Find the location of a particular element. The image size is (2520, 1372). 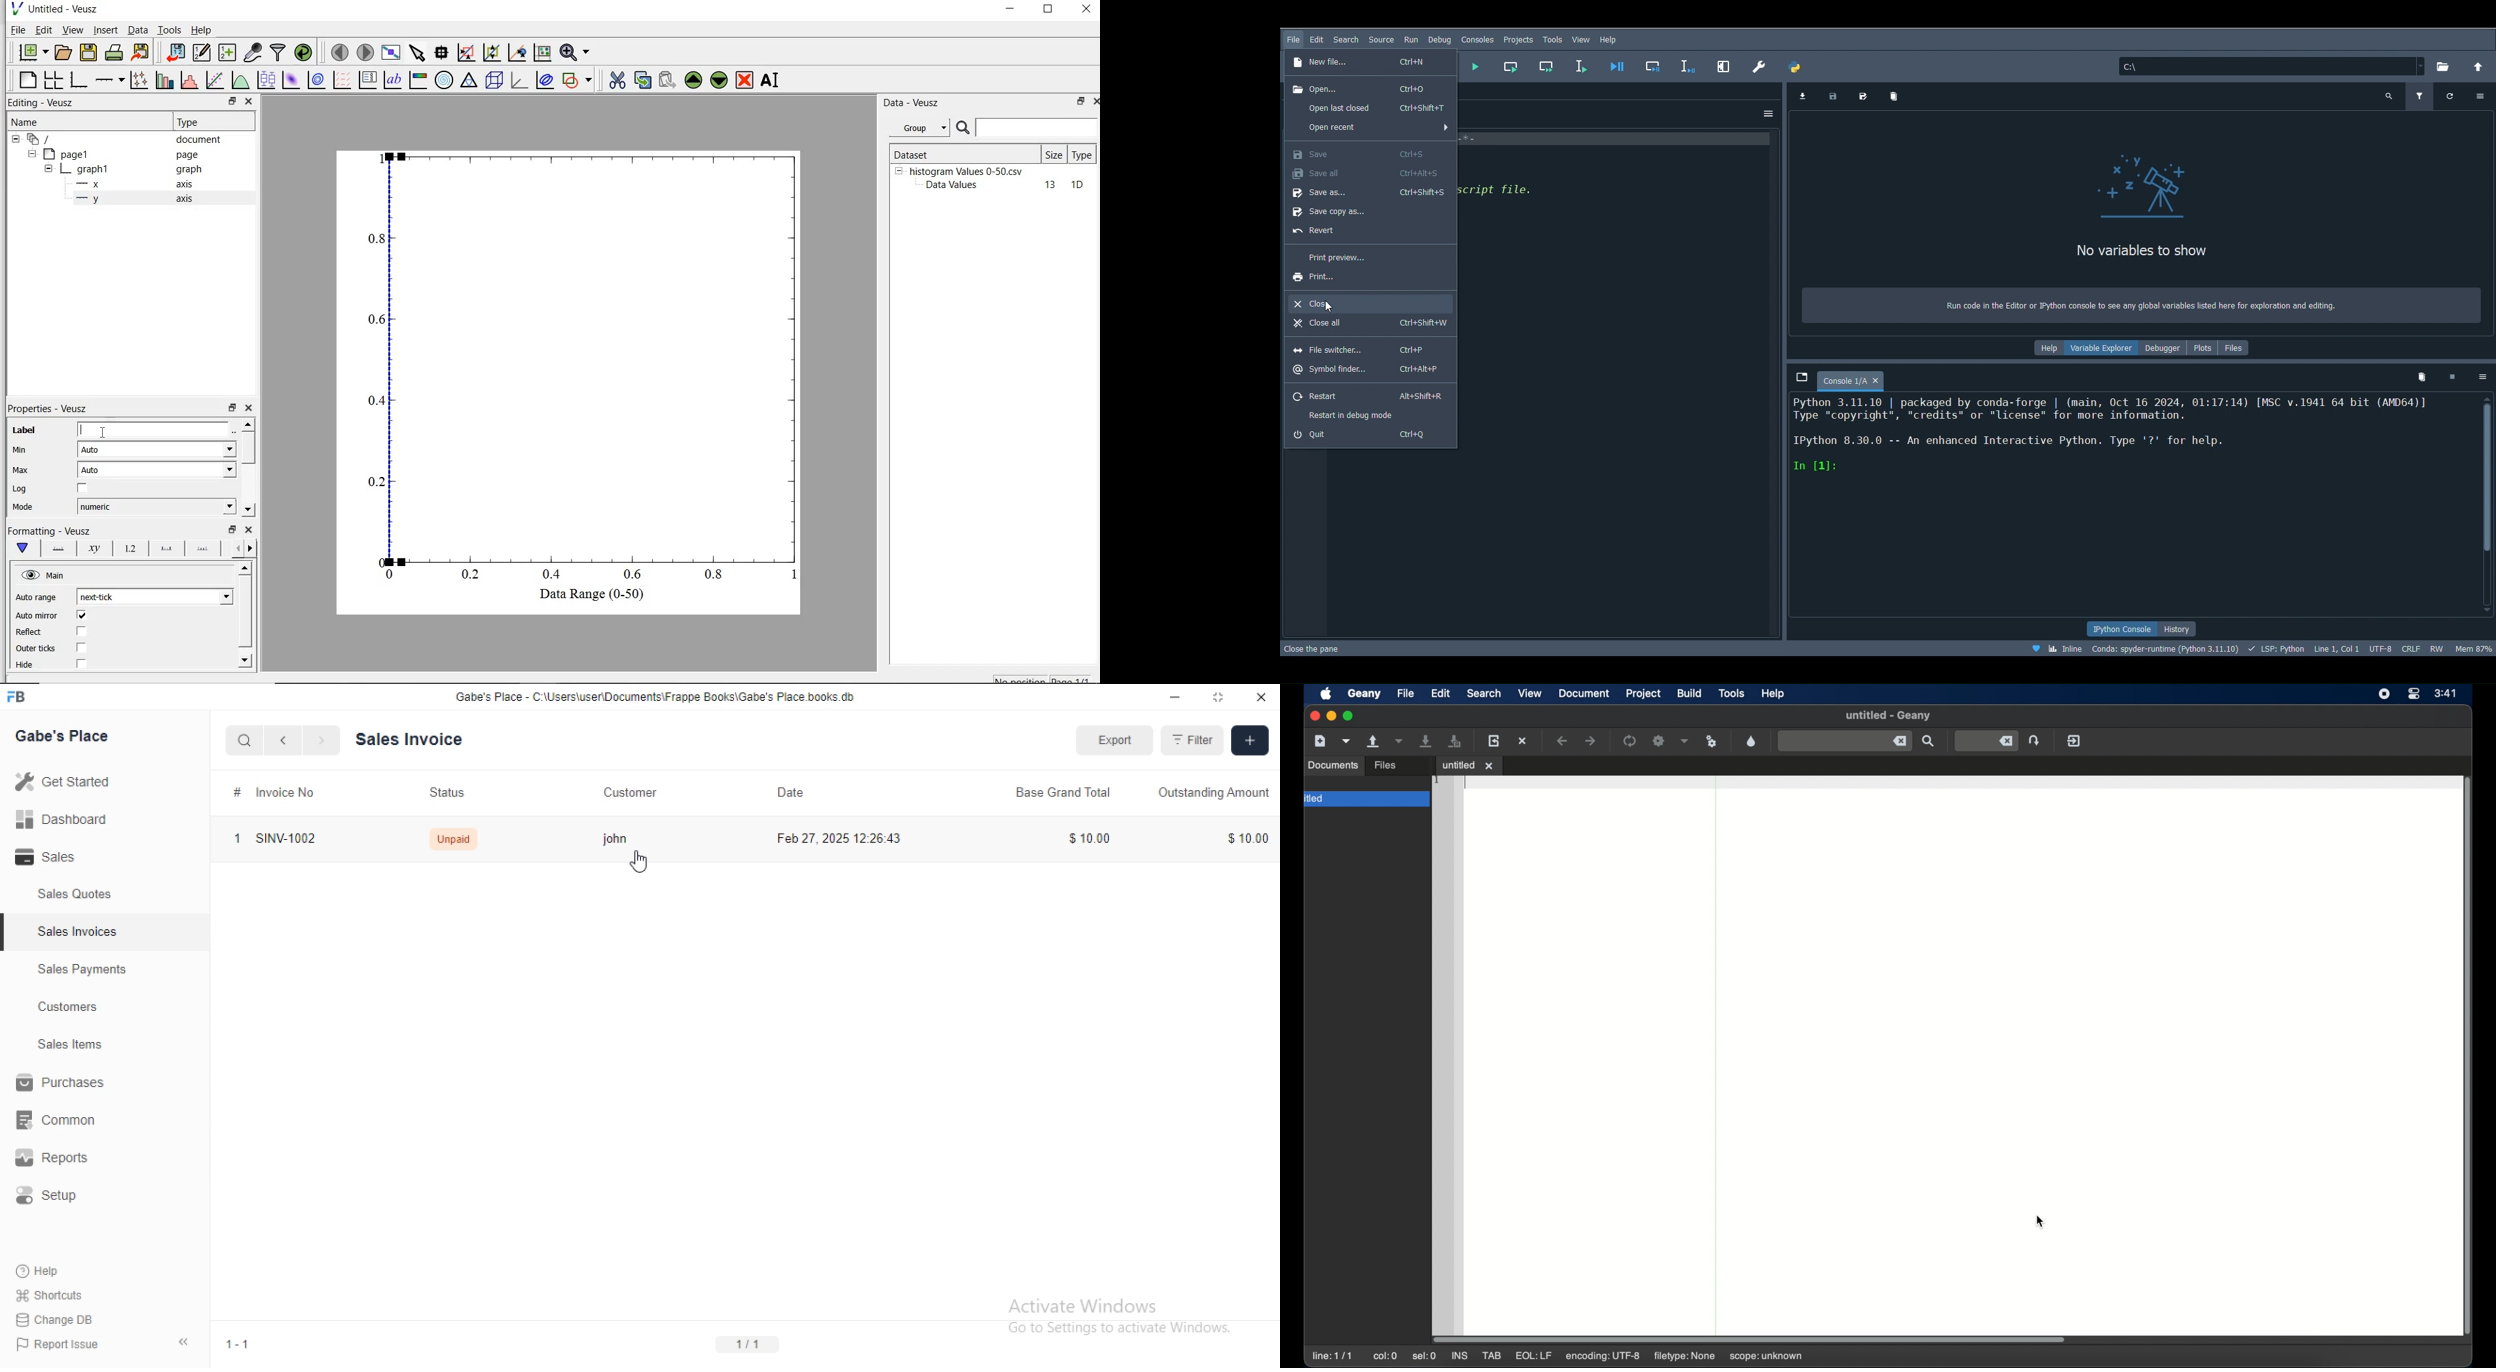

SINV-1002 is located at coordinates (287, 838).